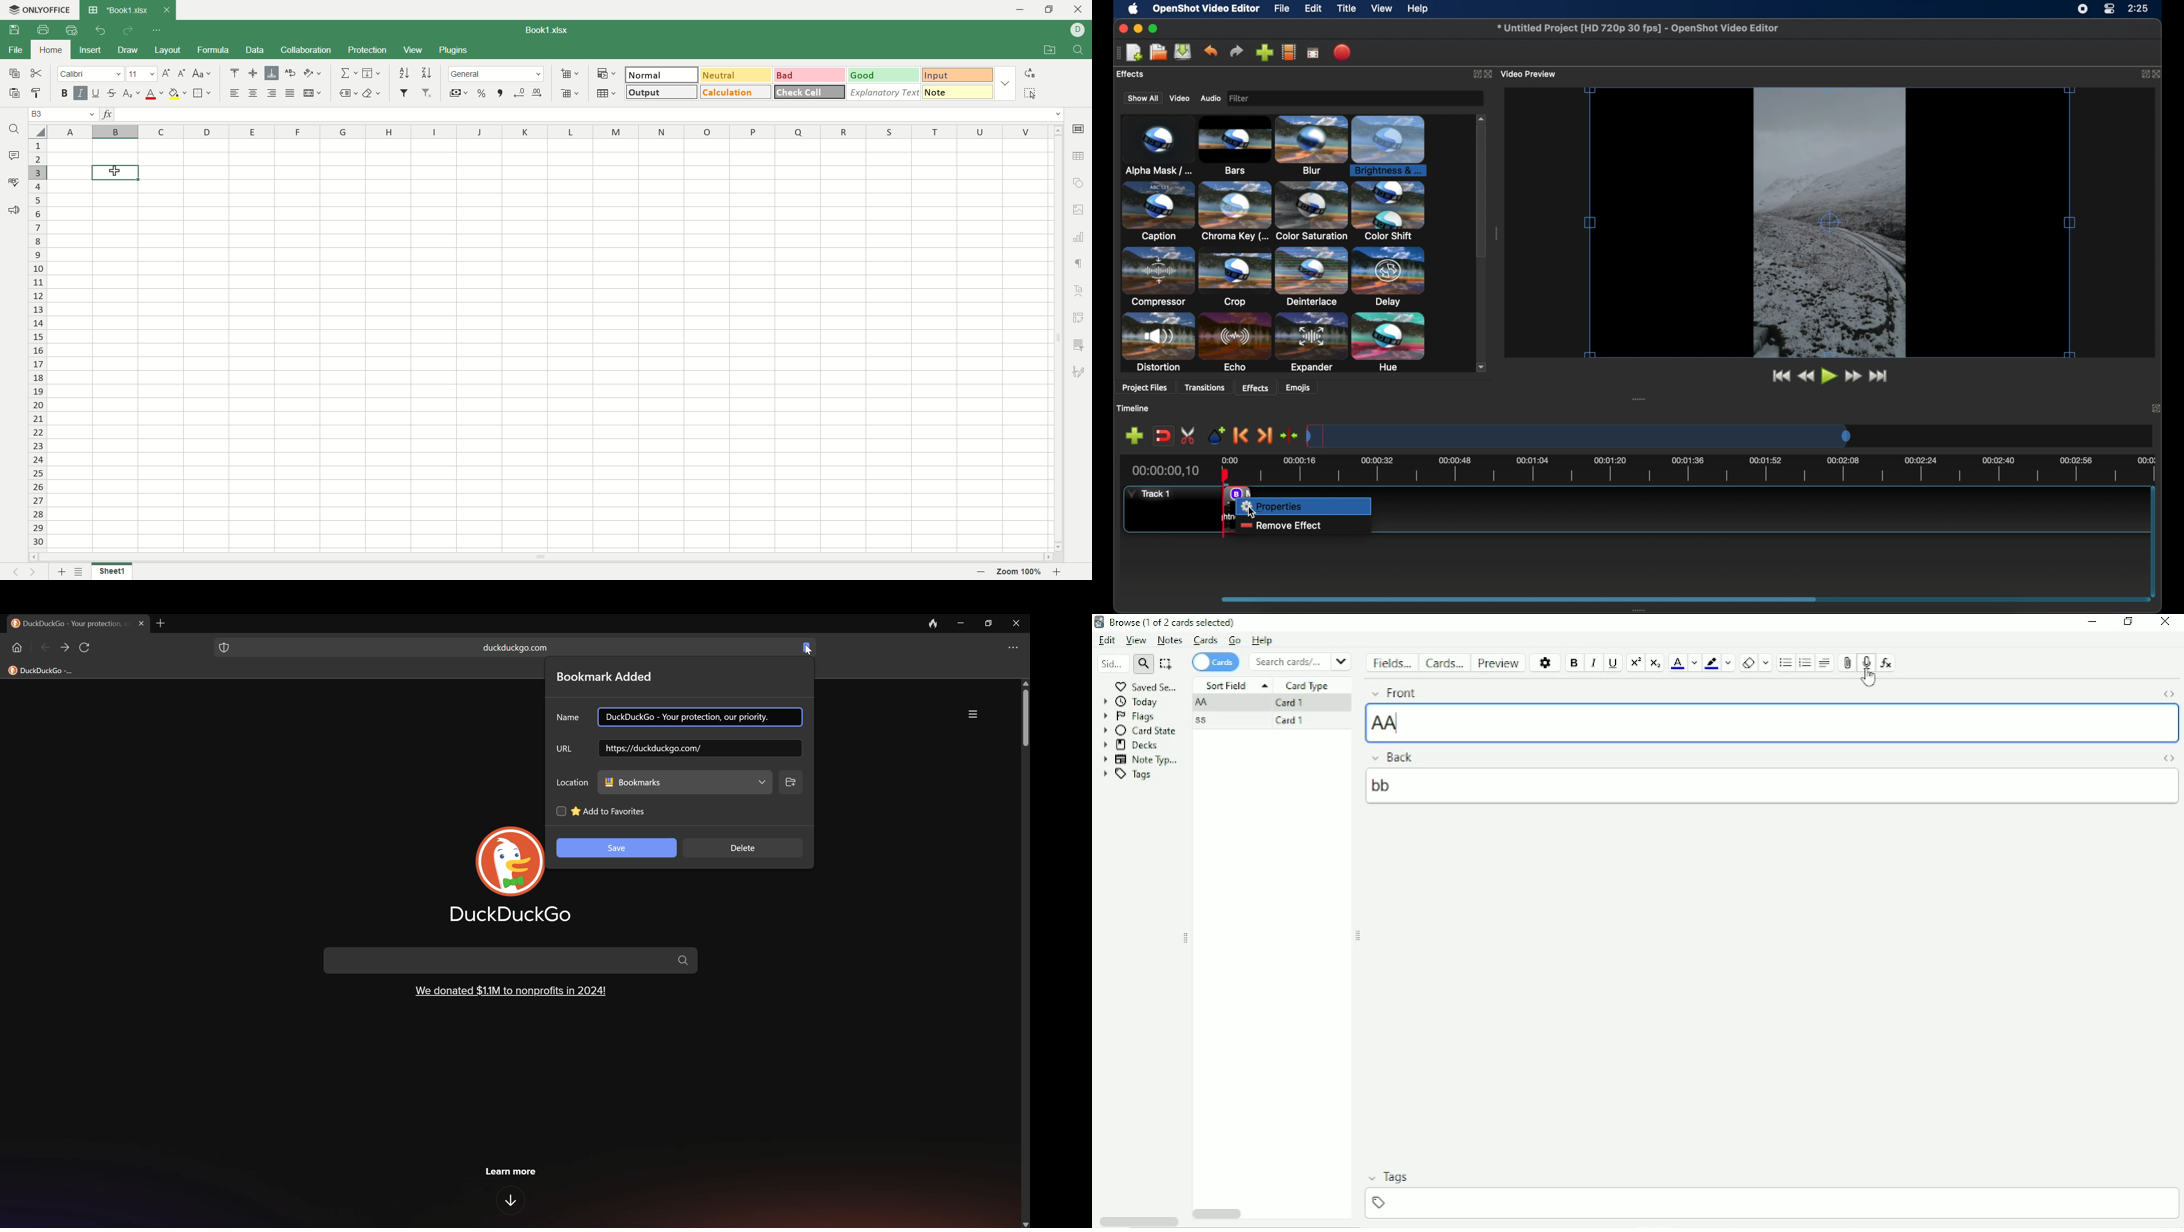 This screenshot has width=2184, height=1232. What do you see at coordinates (1766, 662) in the screenshot?
I see `Select formatting to remove` at bounding box center [1766, 662].